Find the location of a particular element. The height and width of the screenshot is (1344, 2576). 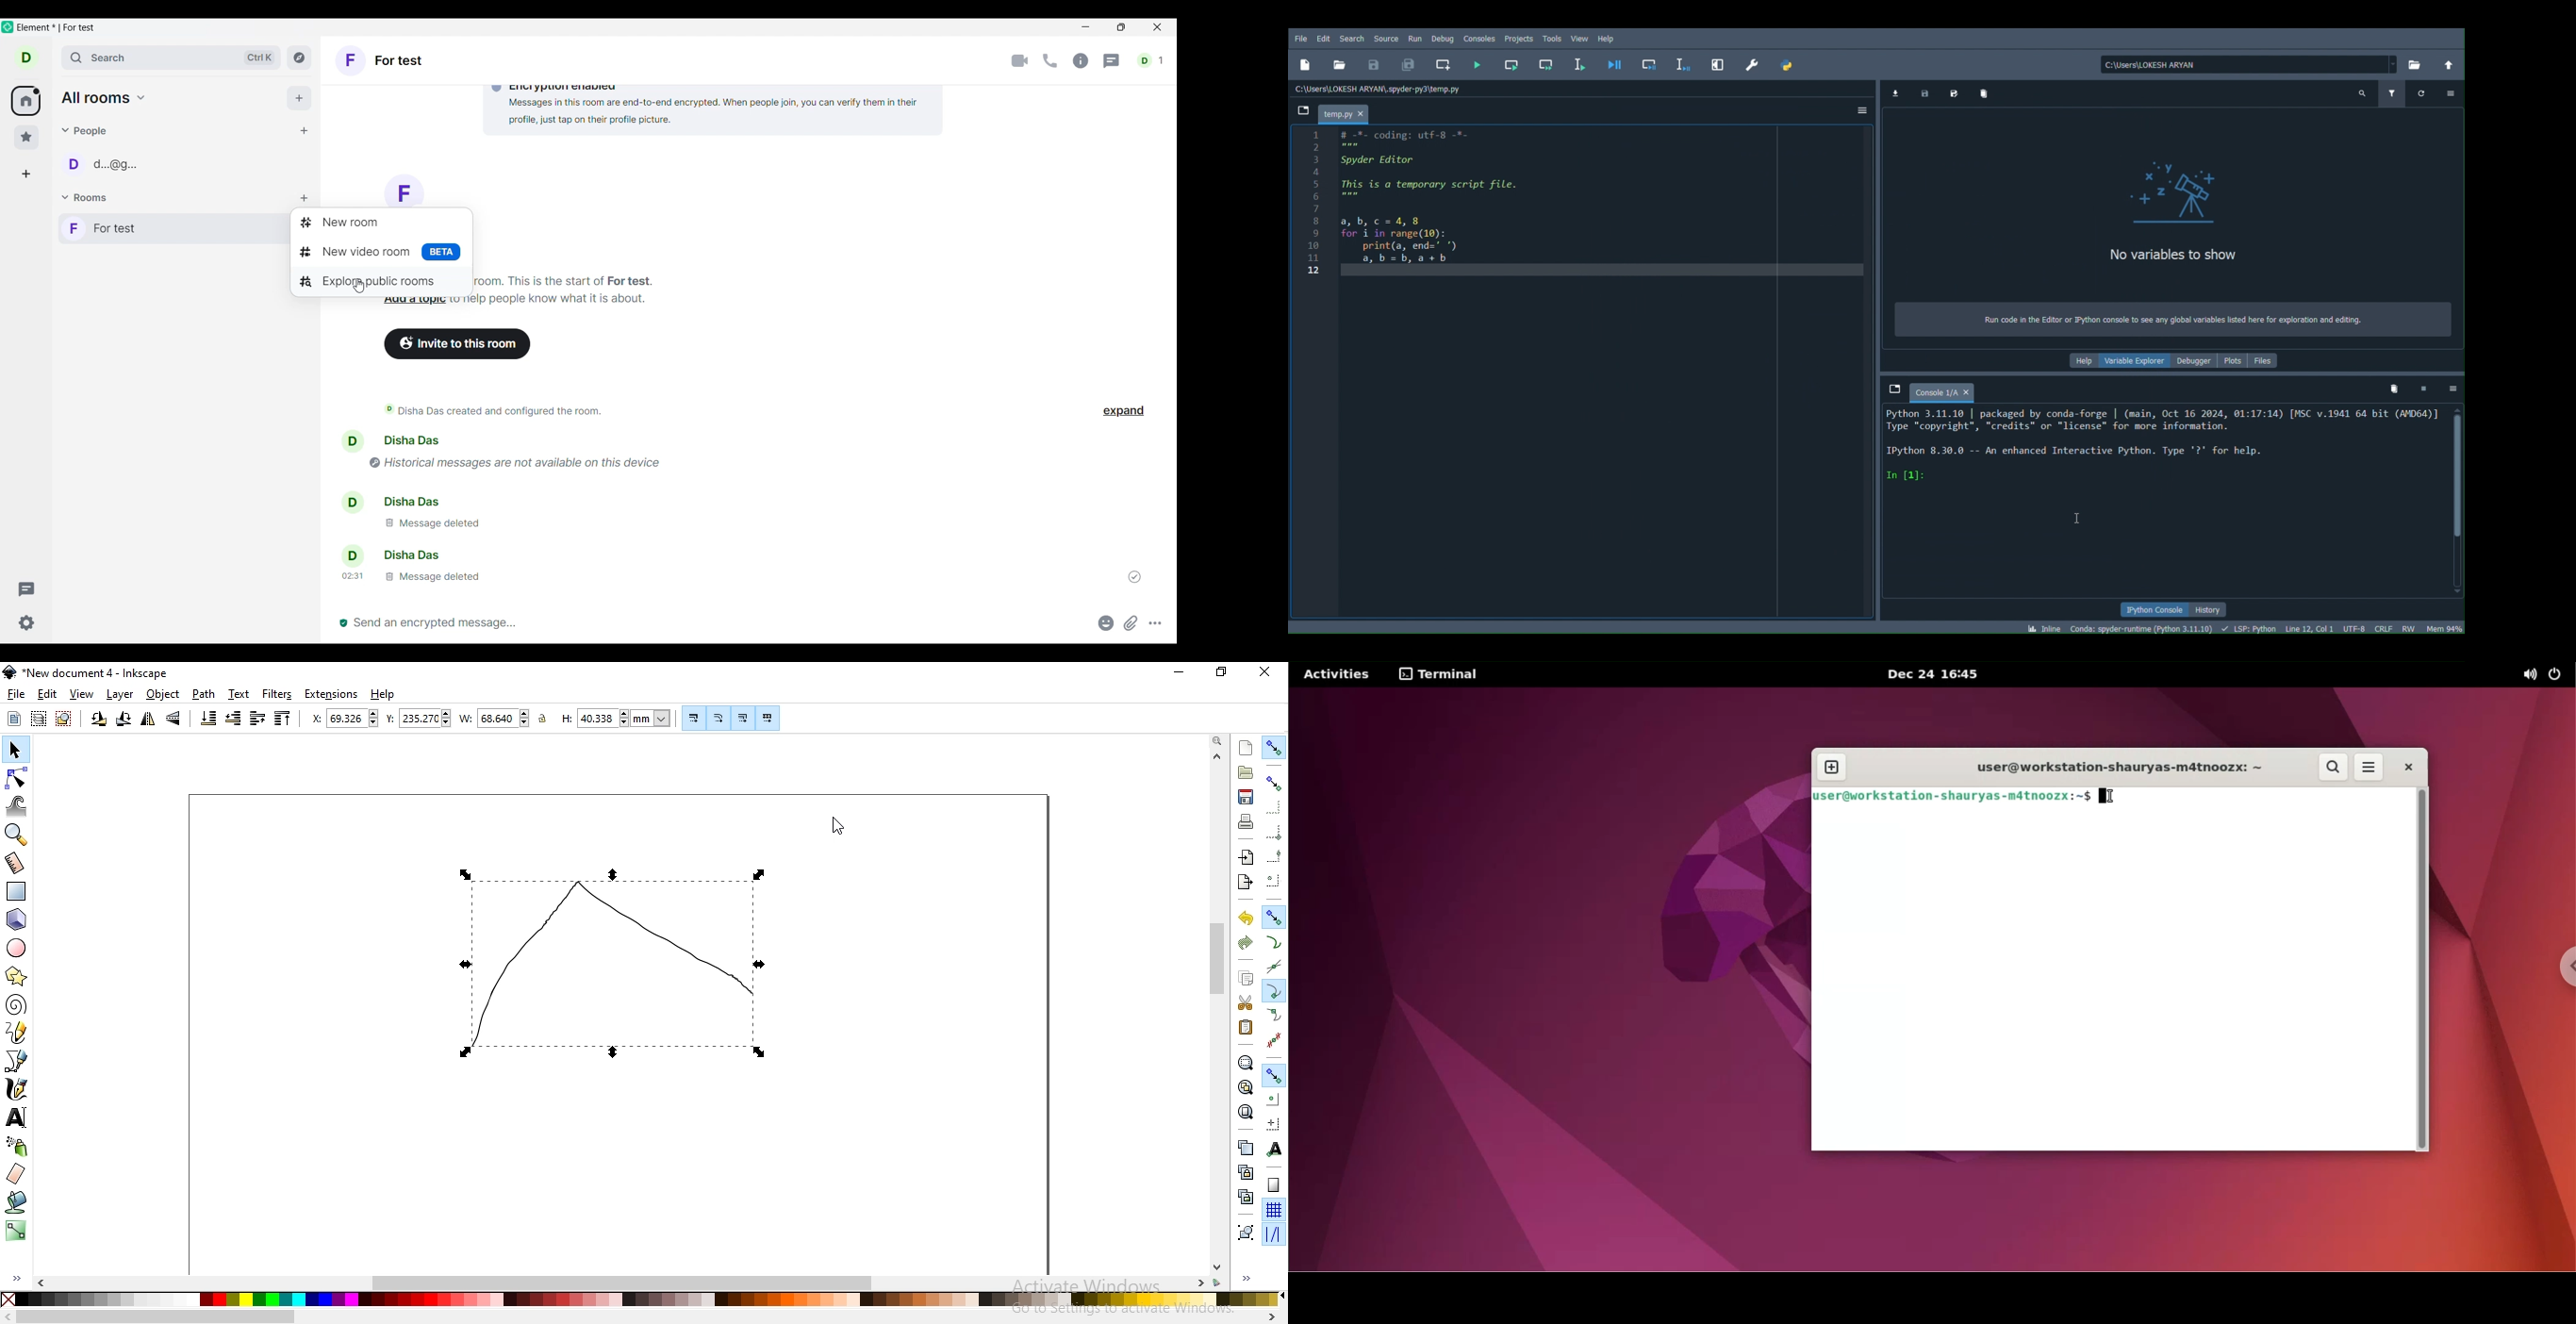

Click to toggle between inline and interactive Matplotlib plotting is located at coordinates (2046, 625).